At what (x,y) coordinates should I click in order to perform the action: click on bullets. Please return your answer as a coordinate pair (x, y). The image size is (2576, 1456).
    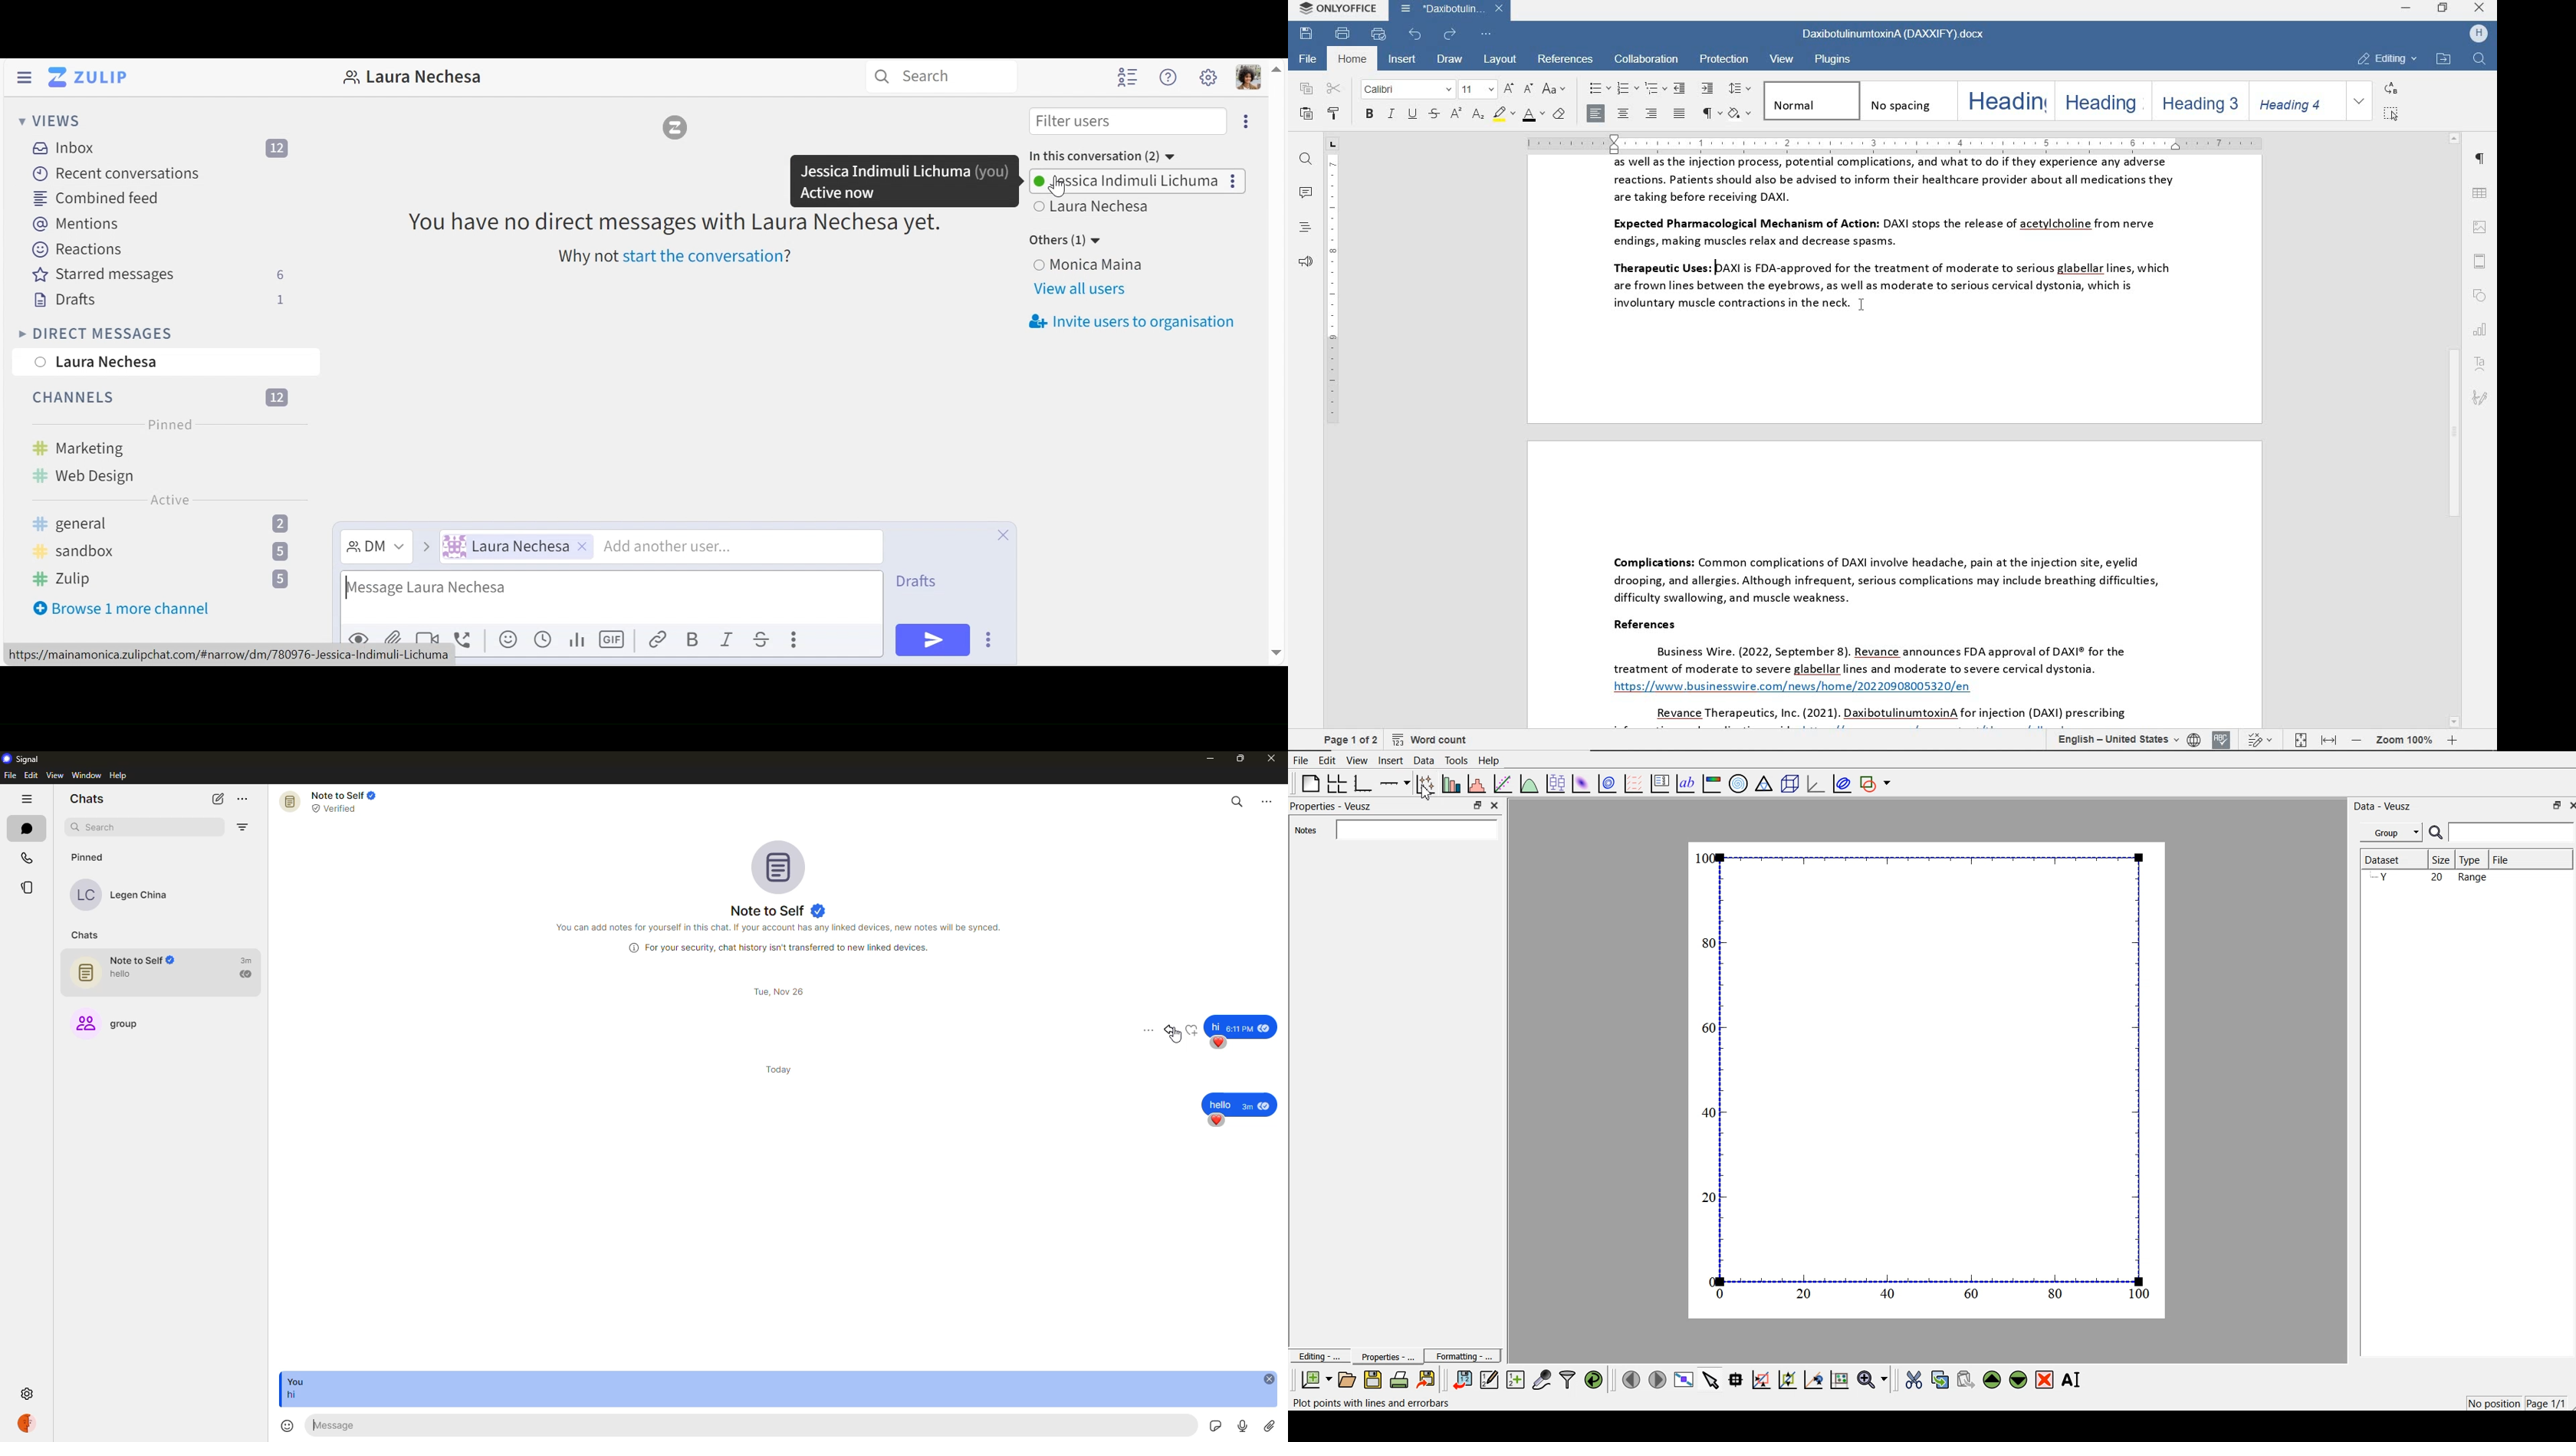
    Looking at the image, I should click on (1597, 89).